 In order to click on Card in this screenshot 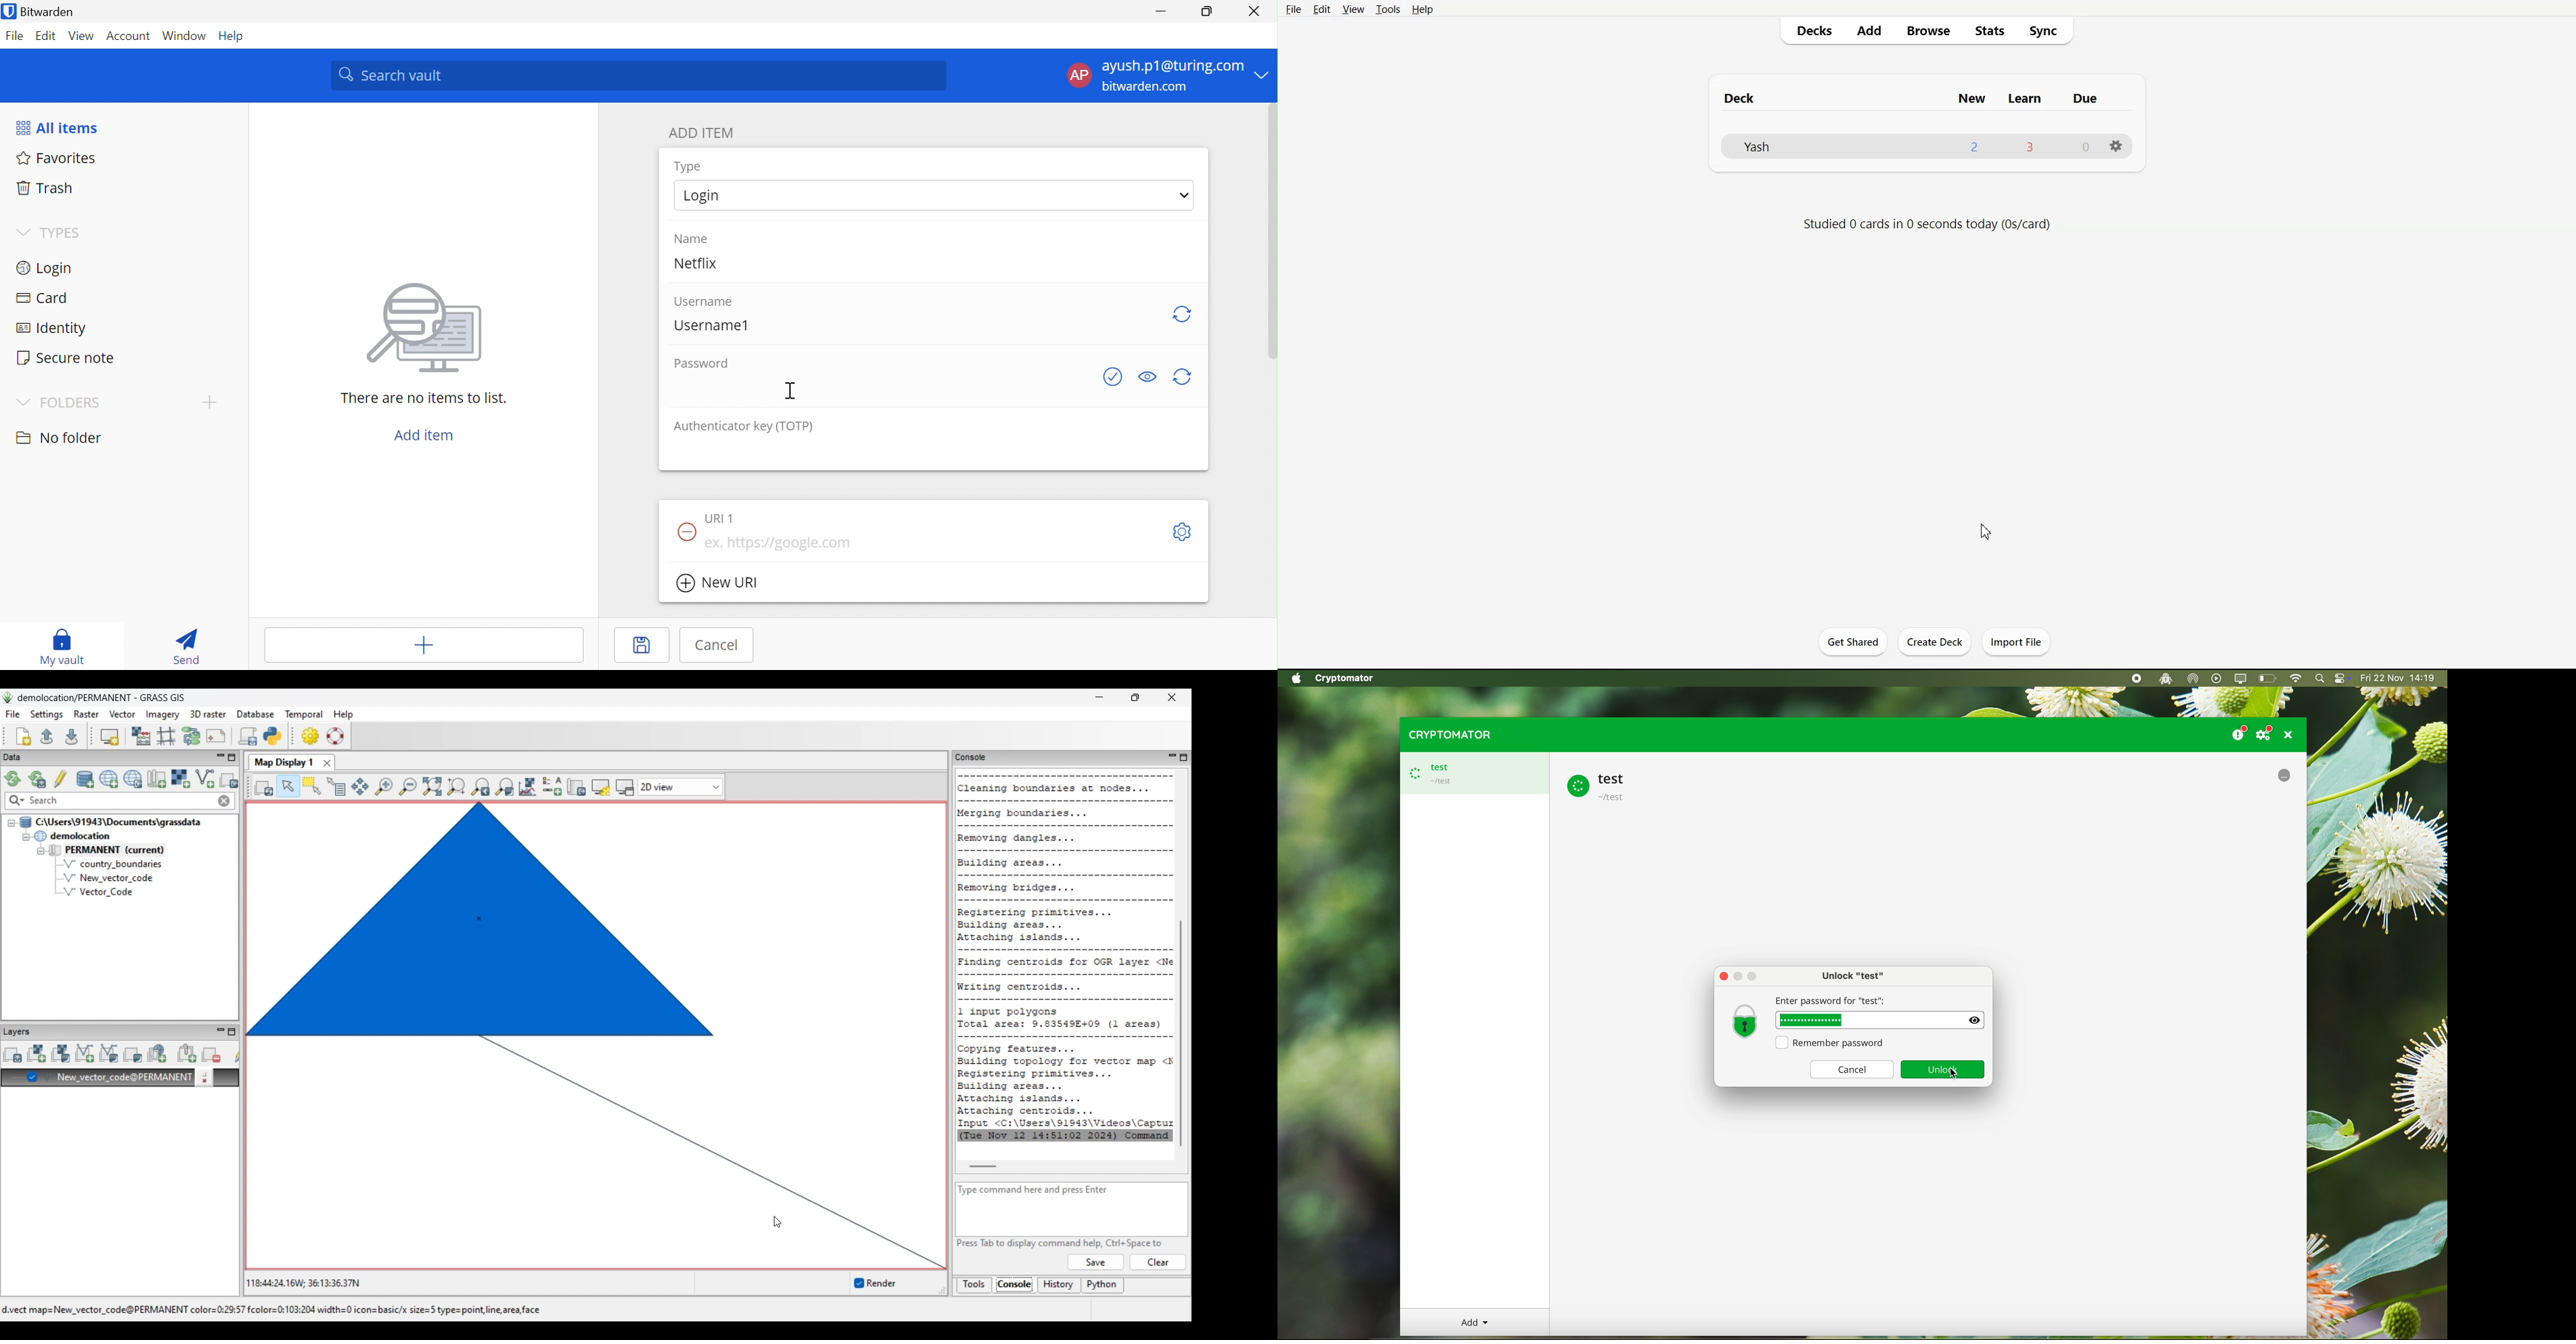, I will do `click(40, 296)`.